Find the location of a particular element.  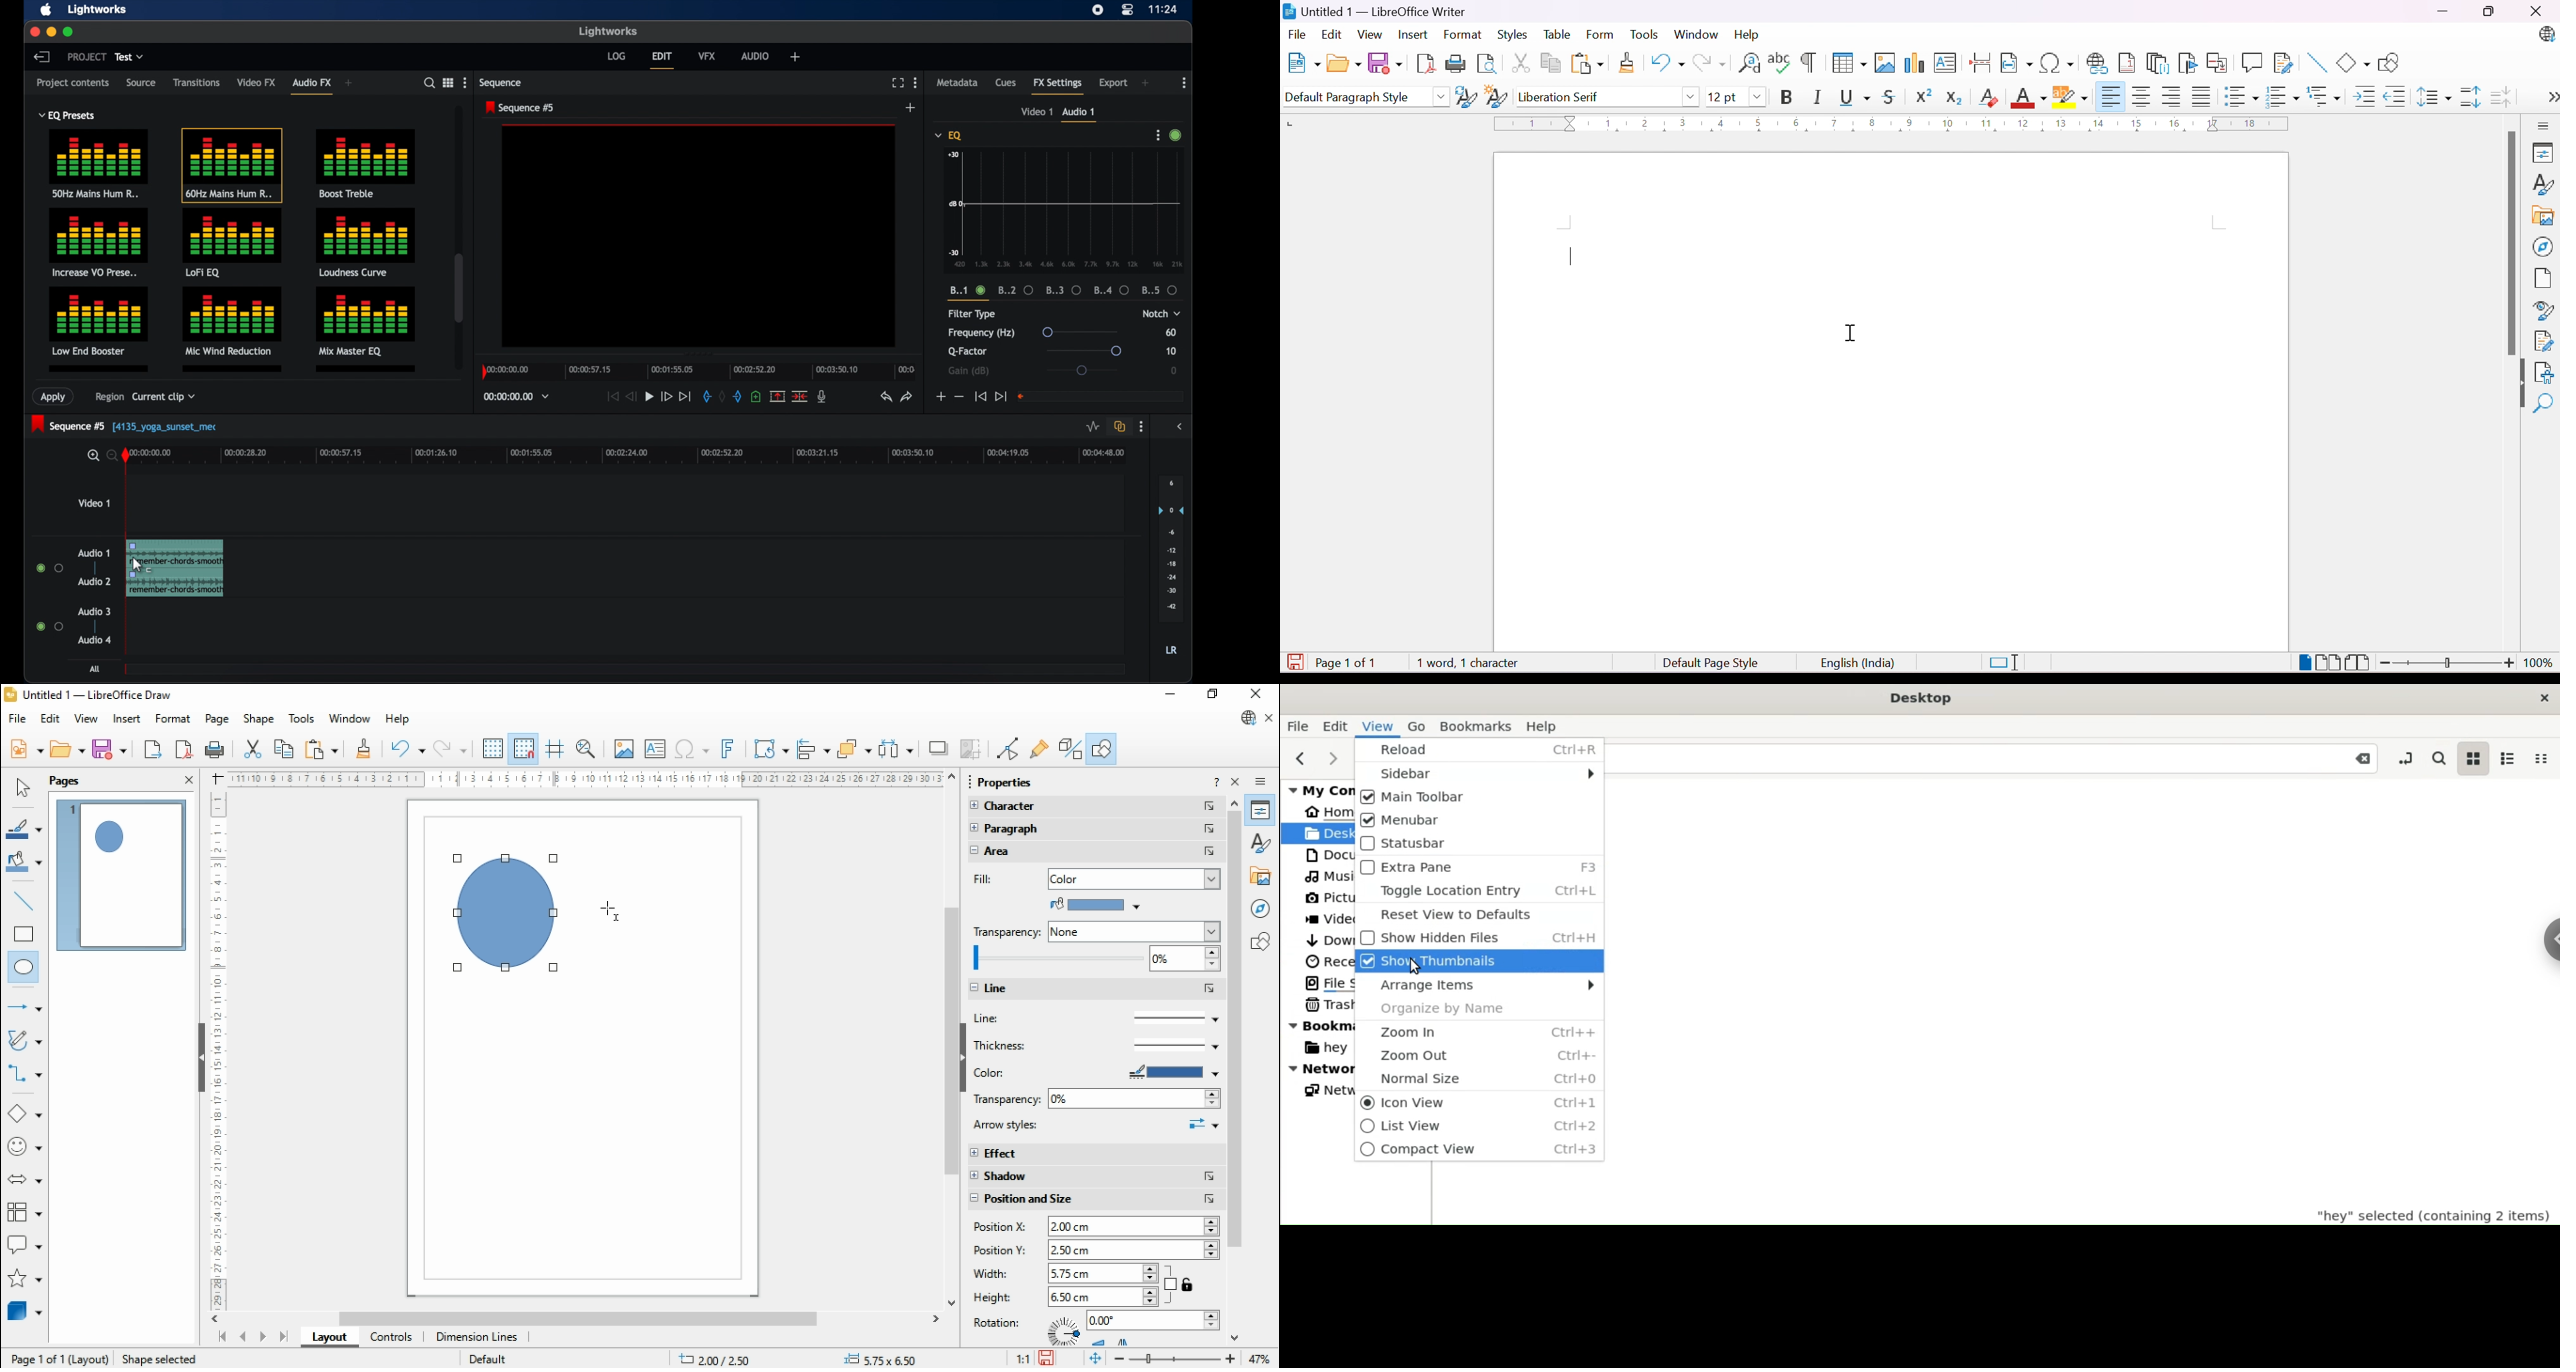

3D Objects is located at coordinates (23, 1311).